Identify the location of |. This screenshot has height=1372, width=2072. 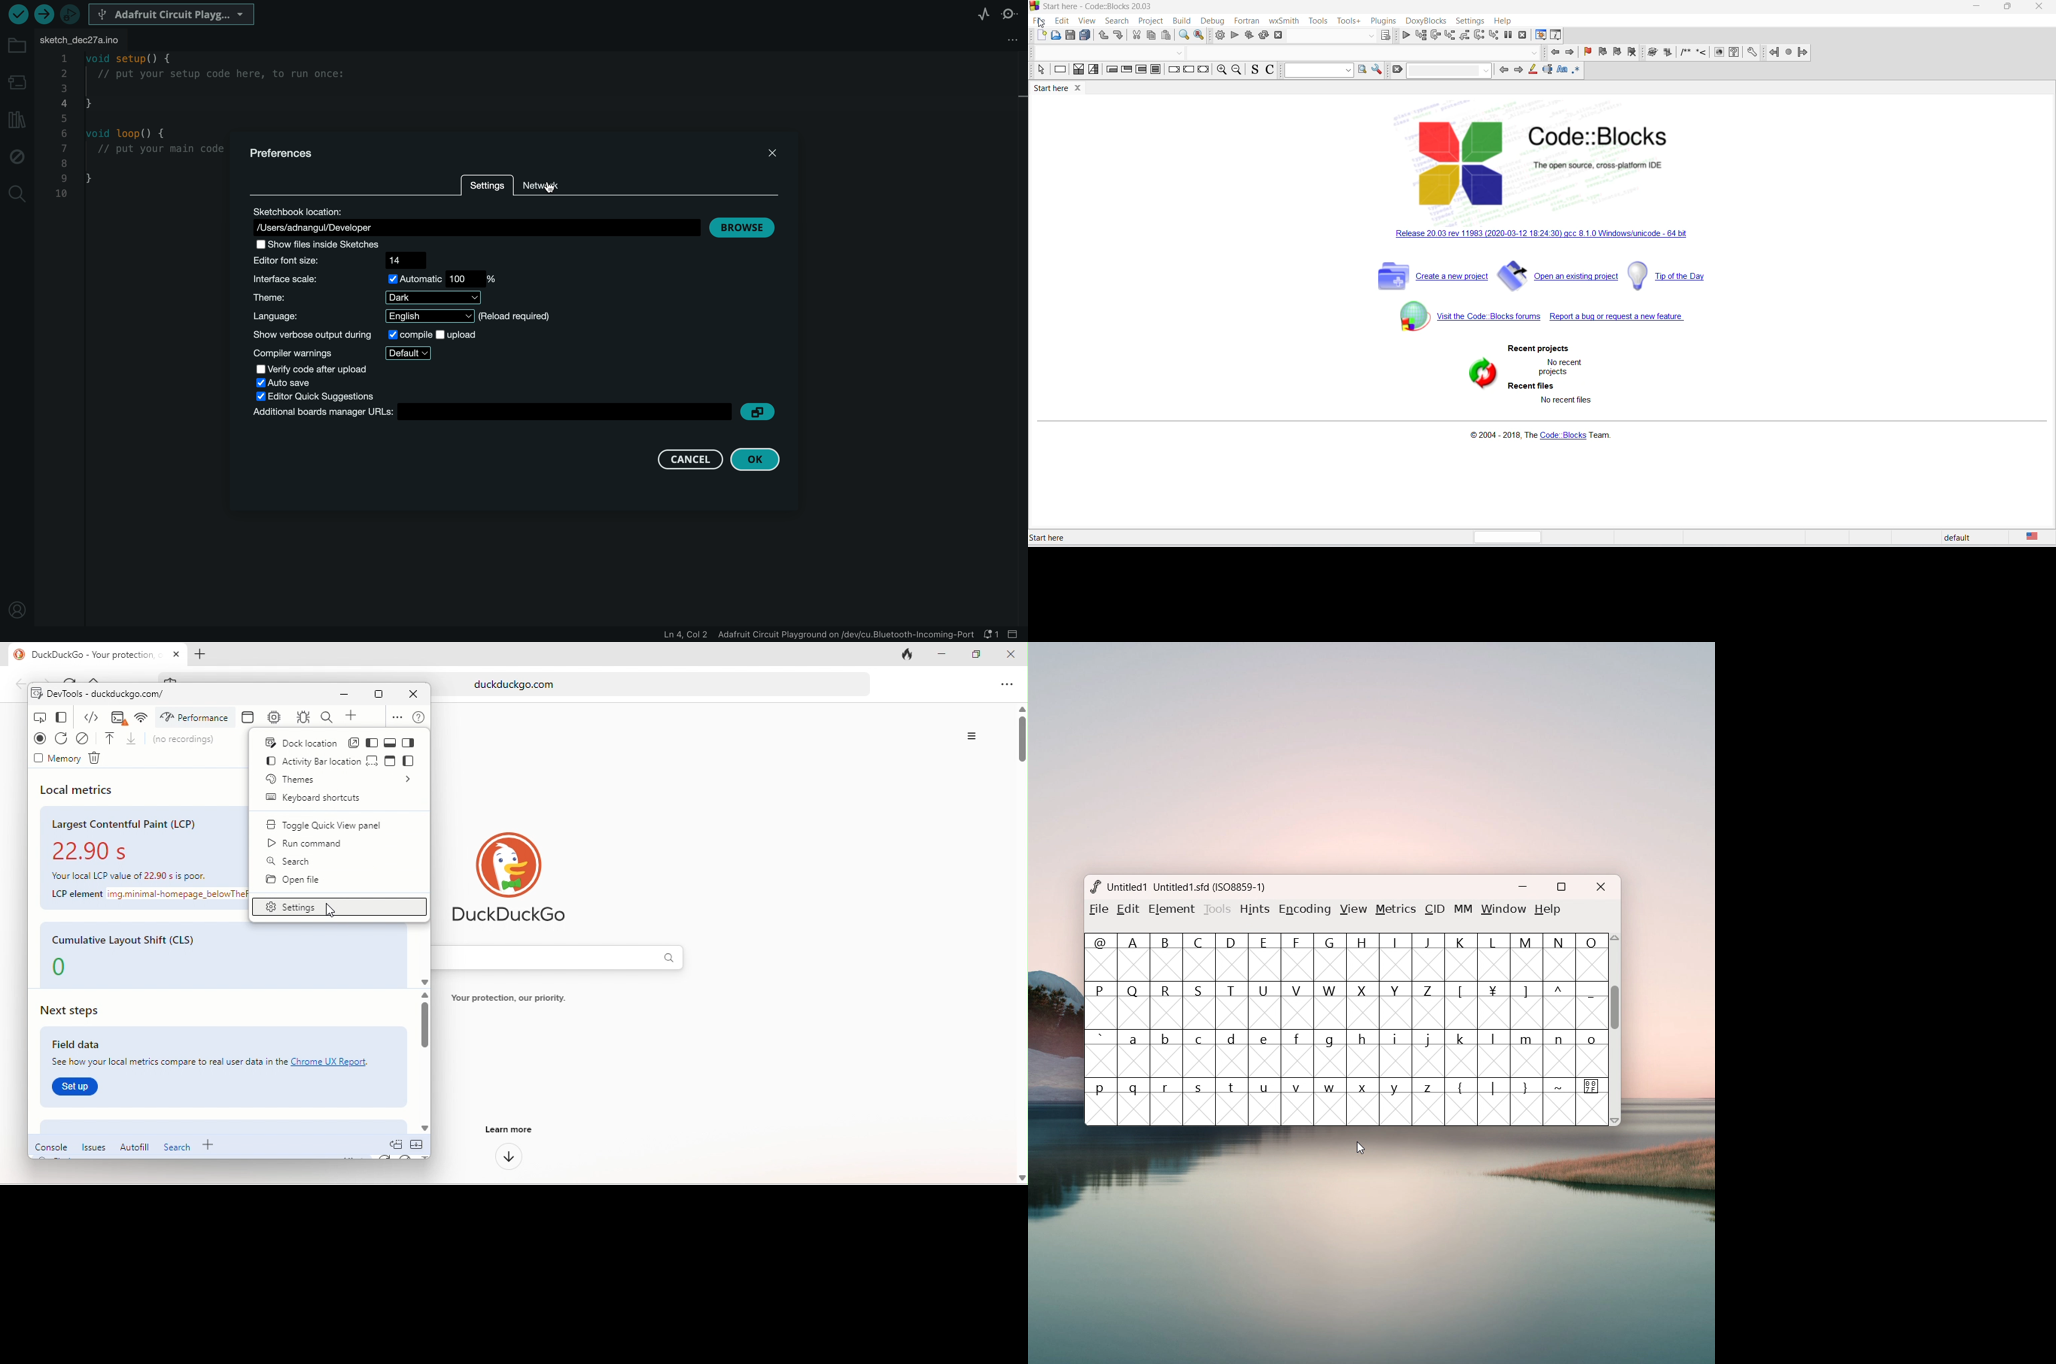
(1495, 1101).